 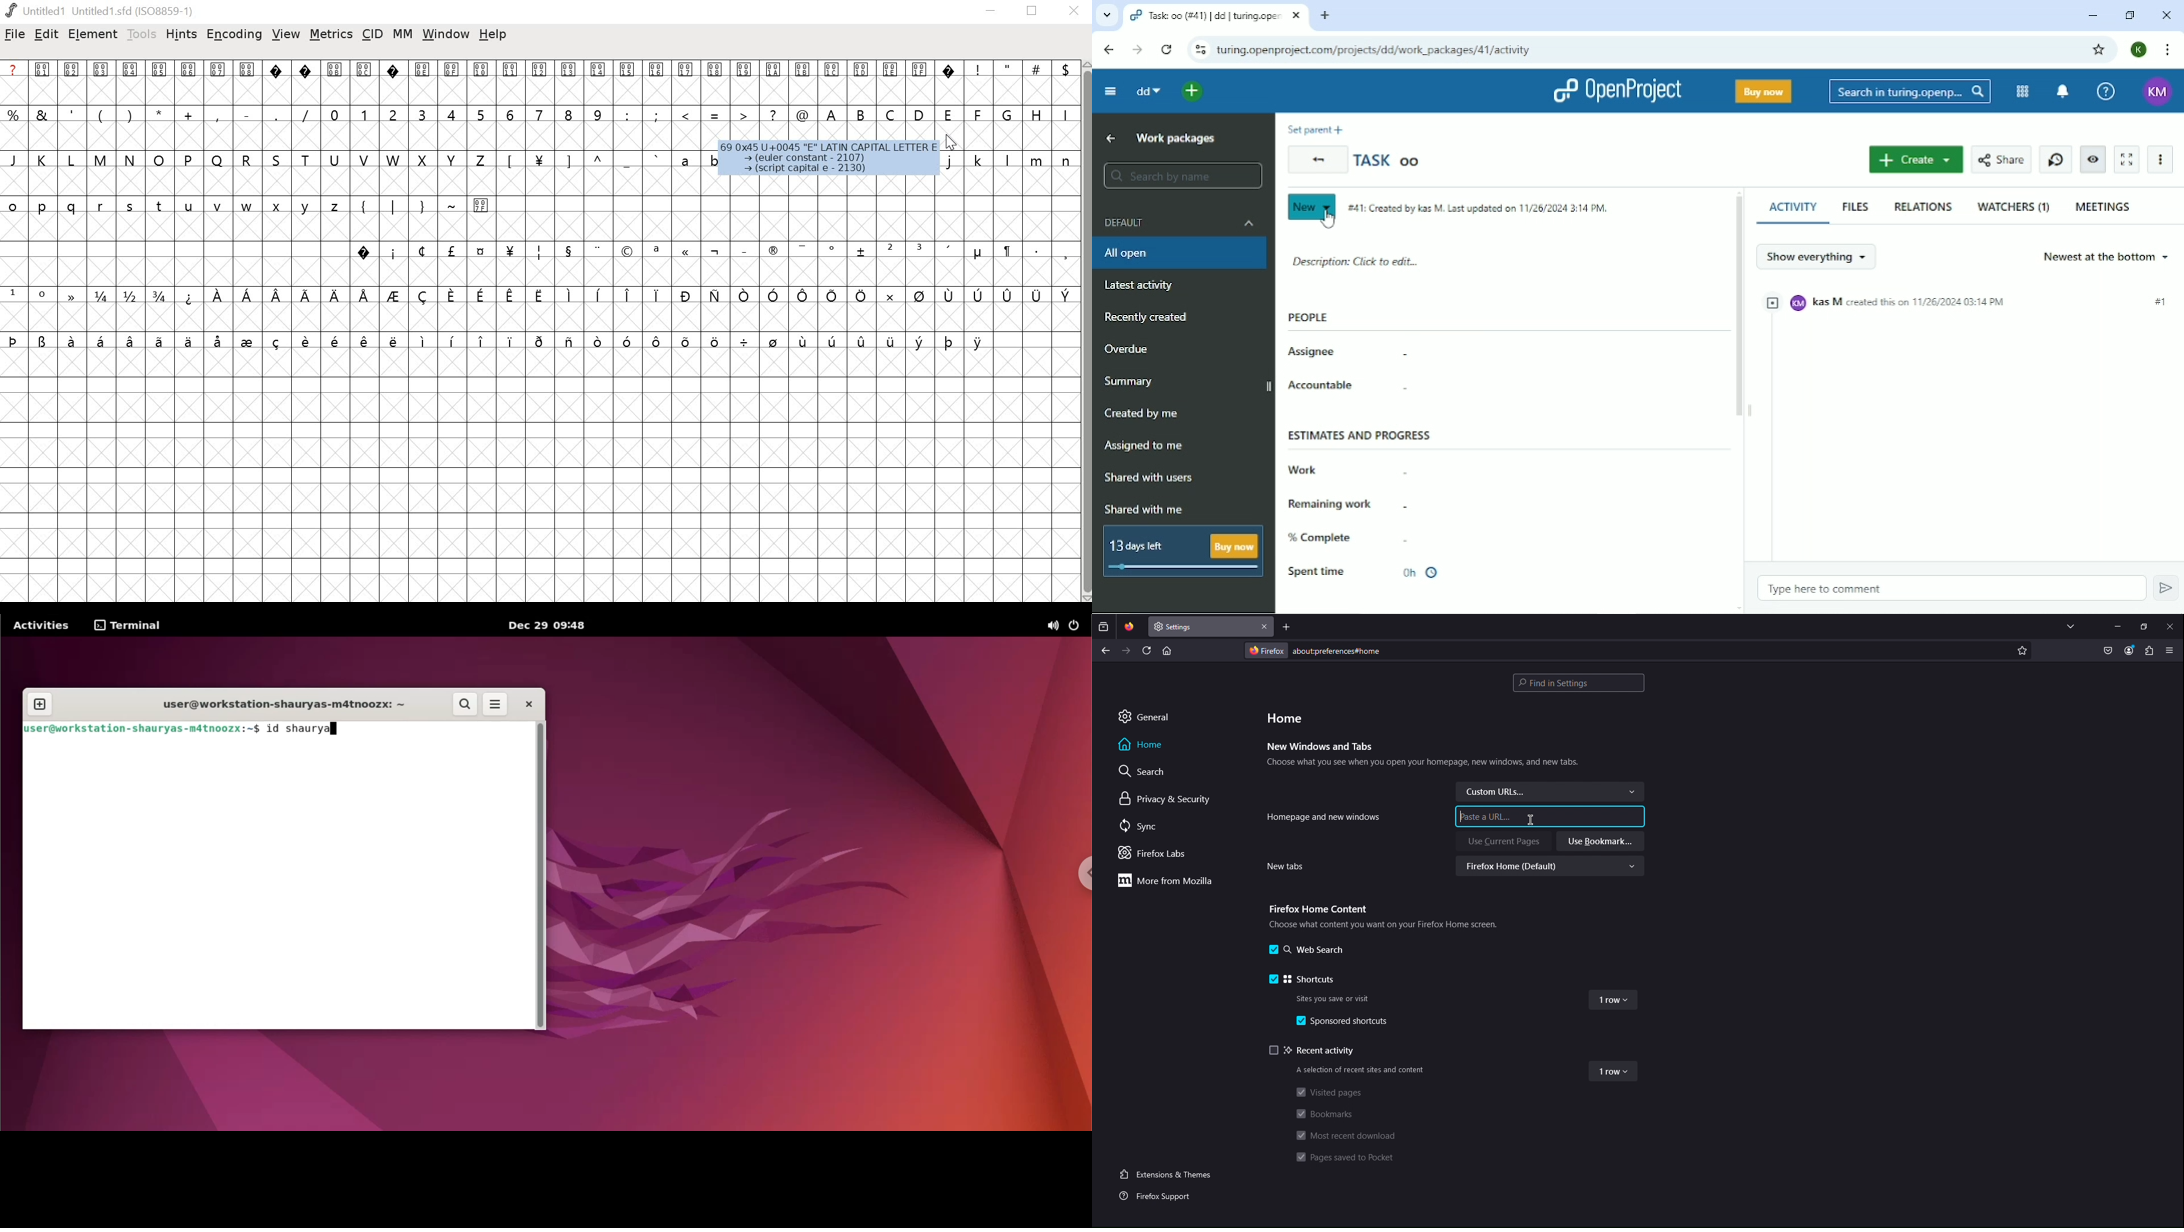 I want to click on Close, so click(x=2170, y=626).